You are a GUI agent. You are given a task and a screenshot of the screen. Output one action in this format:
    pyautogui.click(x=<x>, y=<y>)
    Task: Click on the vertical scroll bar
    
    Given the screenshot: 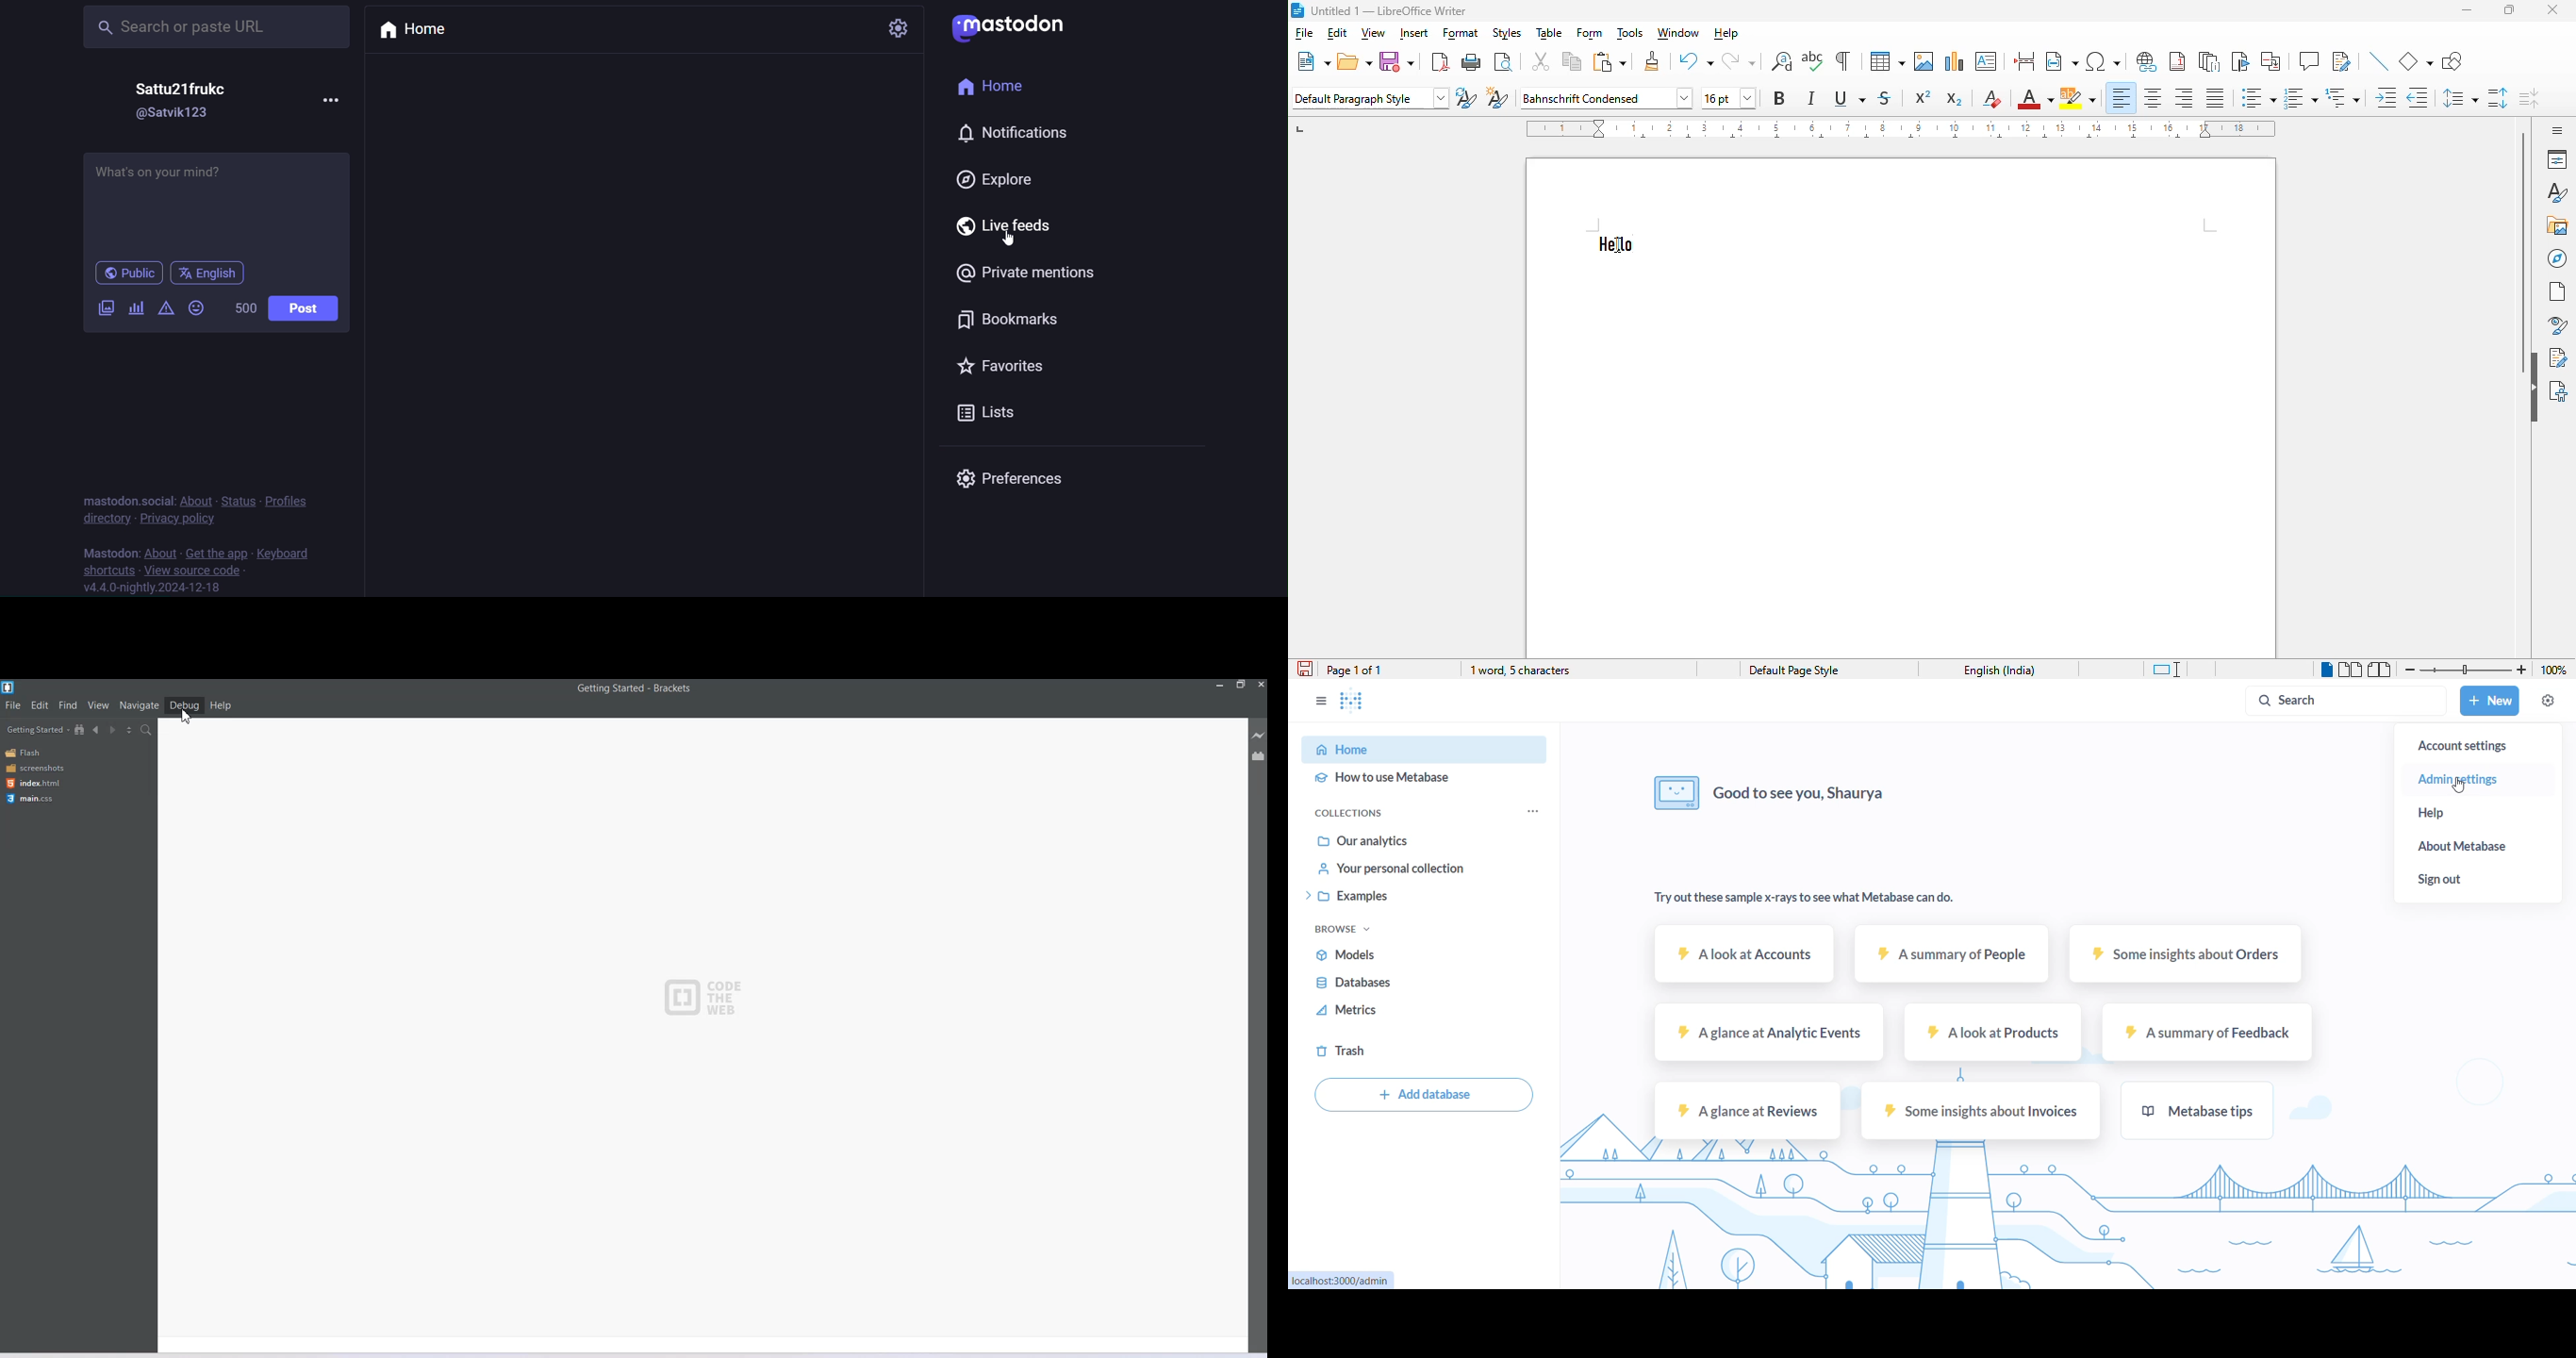 What is the action you would take?
    pyautogui.click(x=2523, y=255)
    